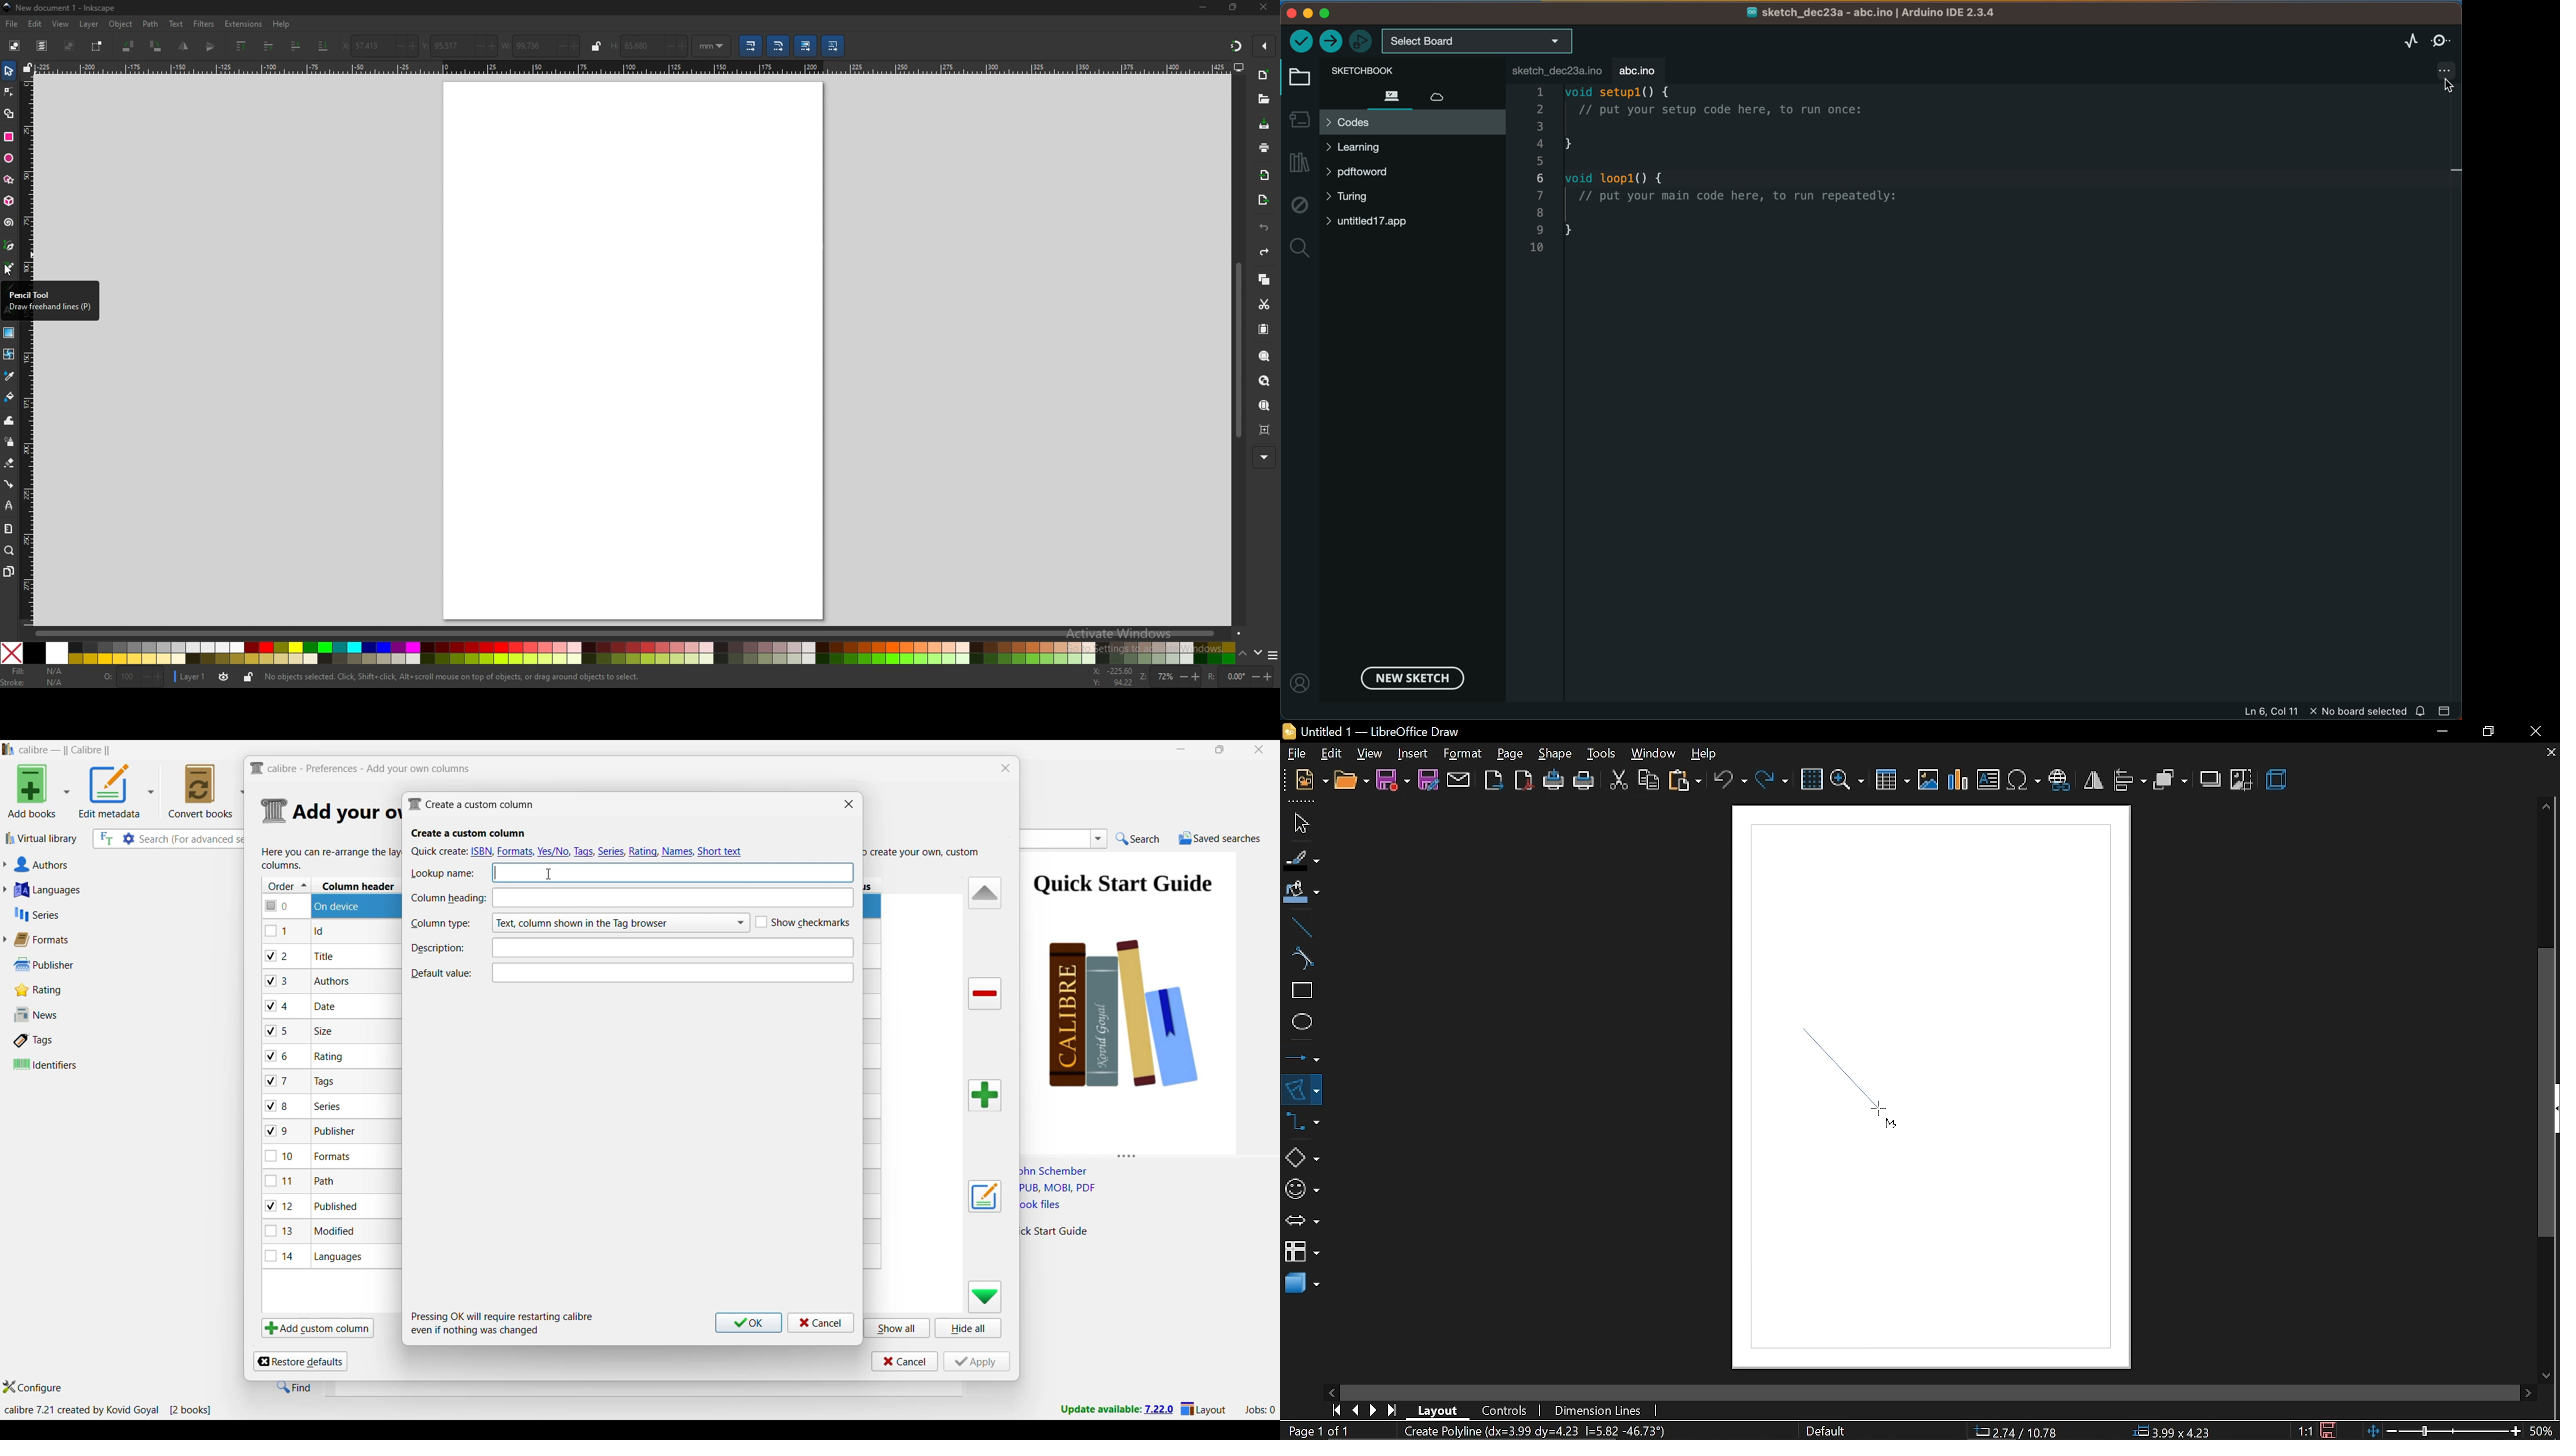 Image resolution: width=2576 pixels, height=1456 pixels. What do you see at coordinates (1707, 754) in the screenshot?
I see `help` at bounding box center [1707, 754].